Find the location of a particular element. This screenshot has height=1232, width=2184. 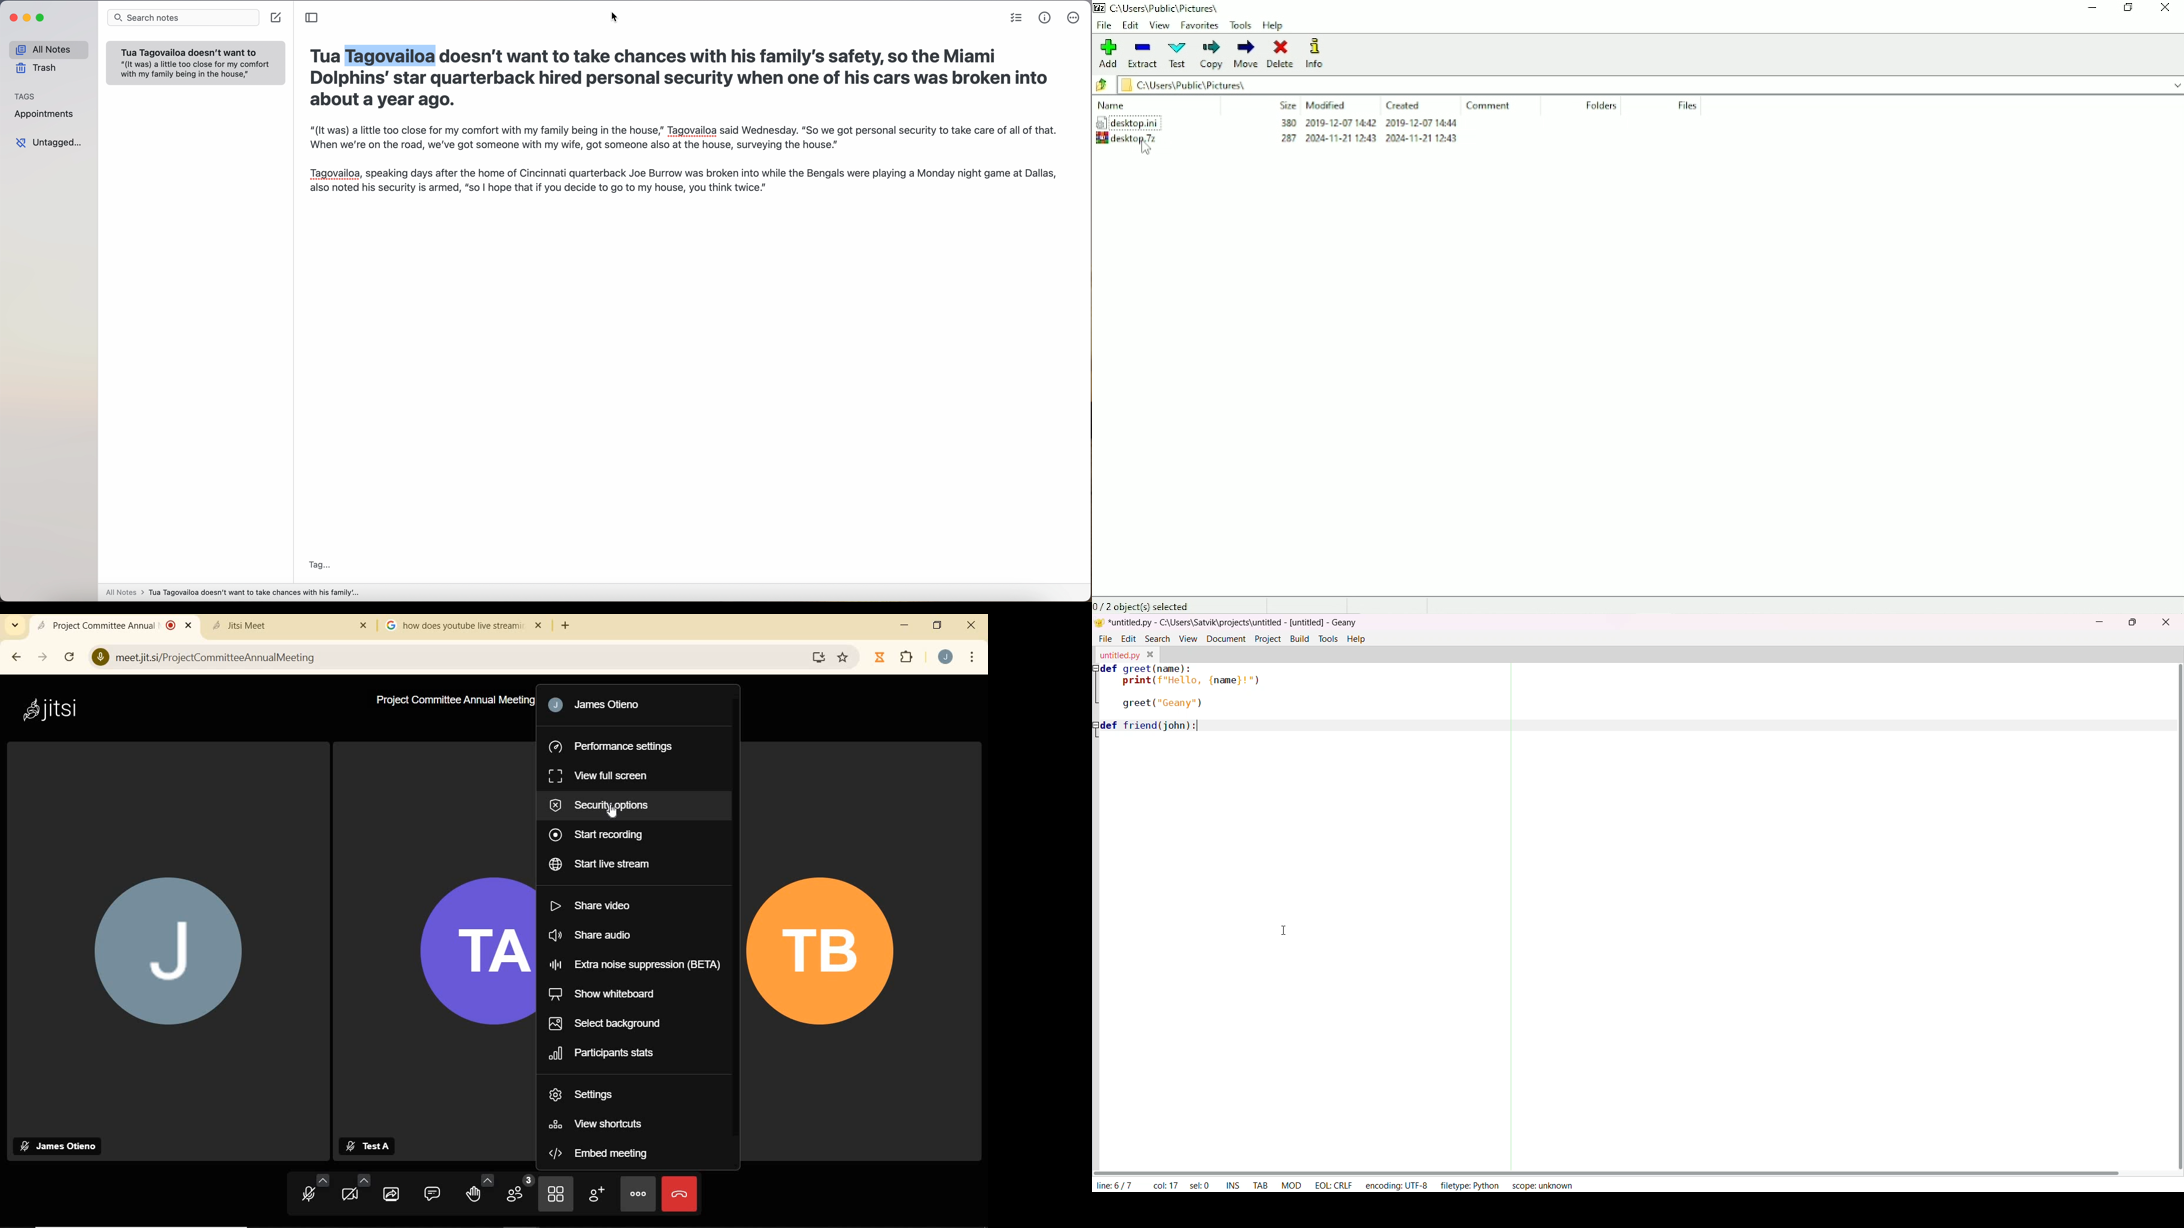

James Otieno is located at coordinates (60, 1144).